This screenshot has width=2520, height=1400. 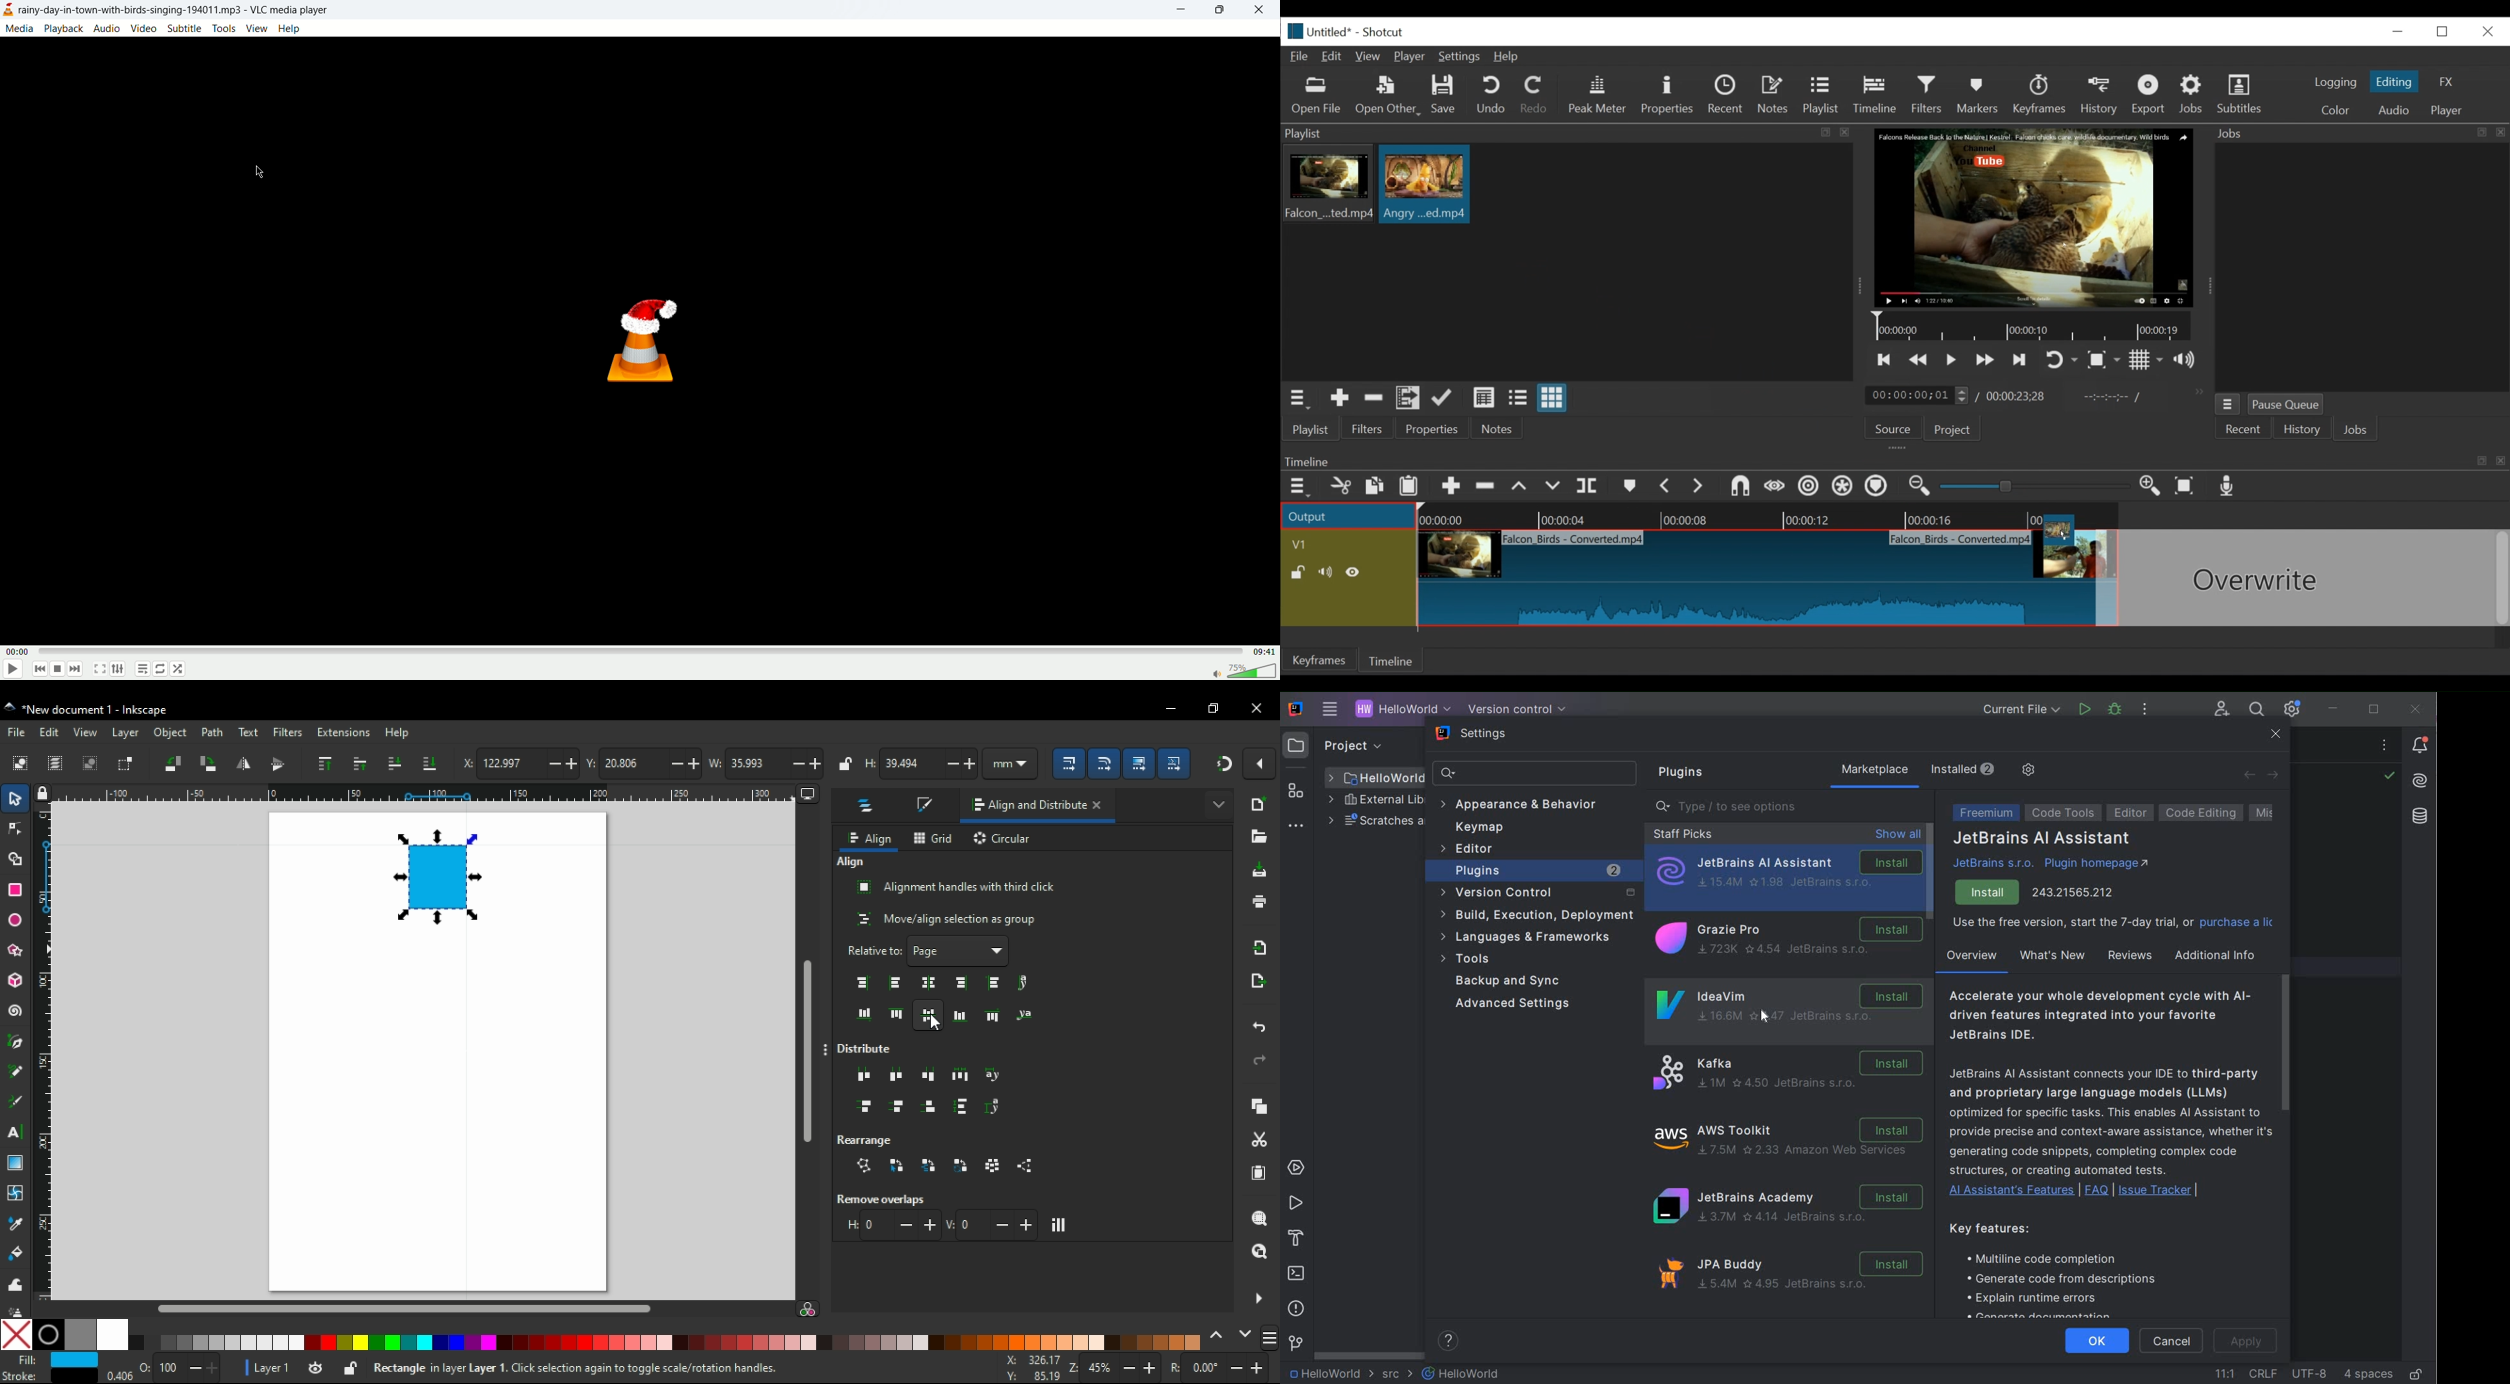 What do you see at coordinates (2062, 361) in the screenshot?
I see `toggle player looping` at bounding box center [2062, 361].